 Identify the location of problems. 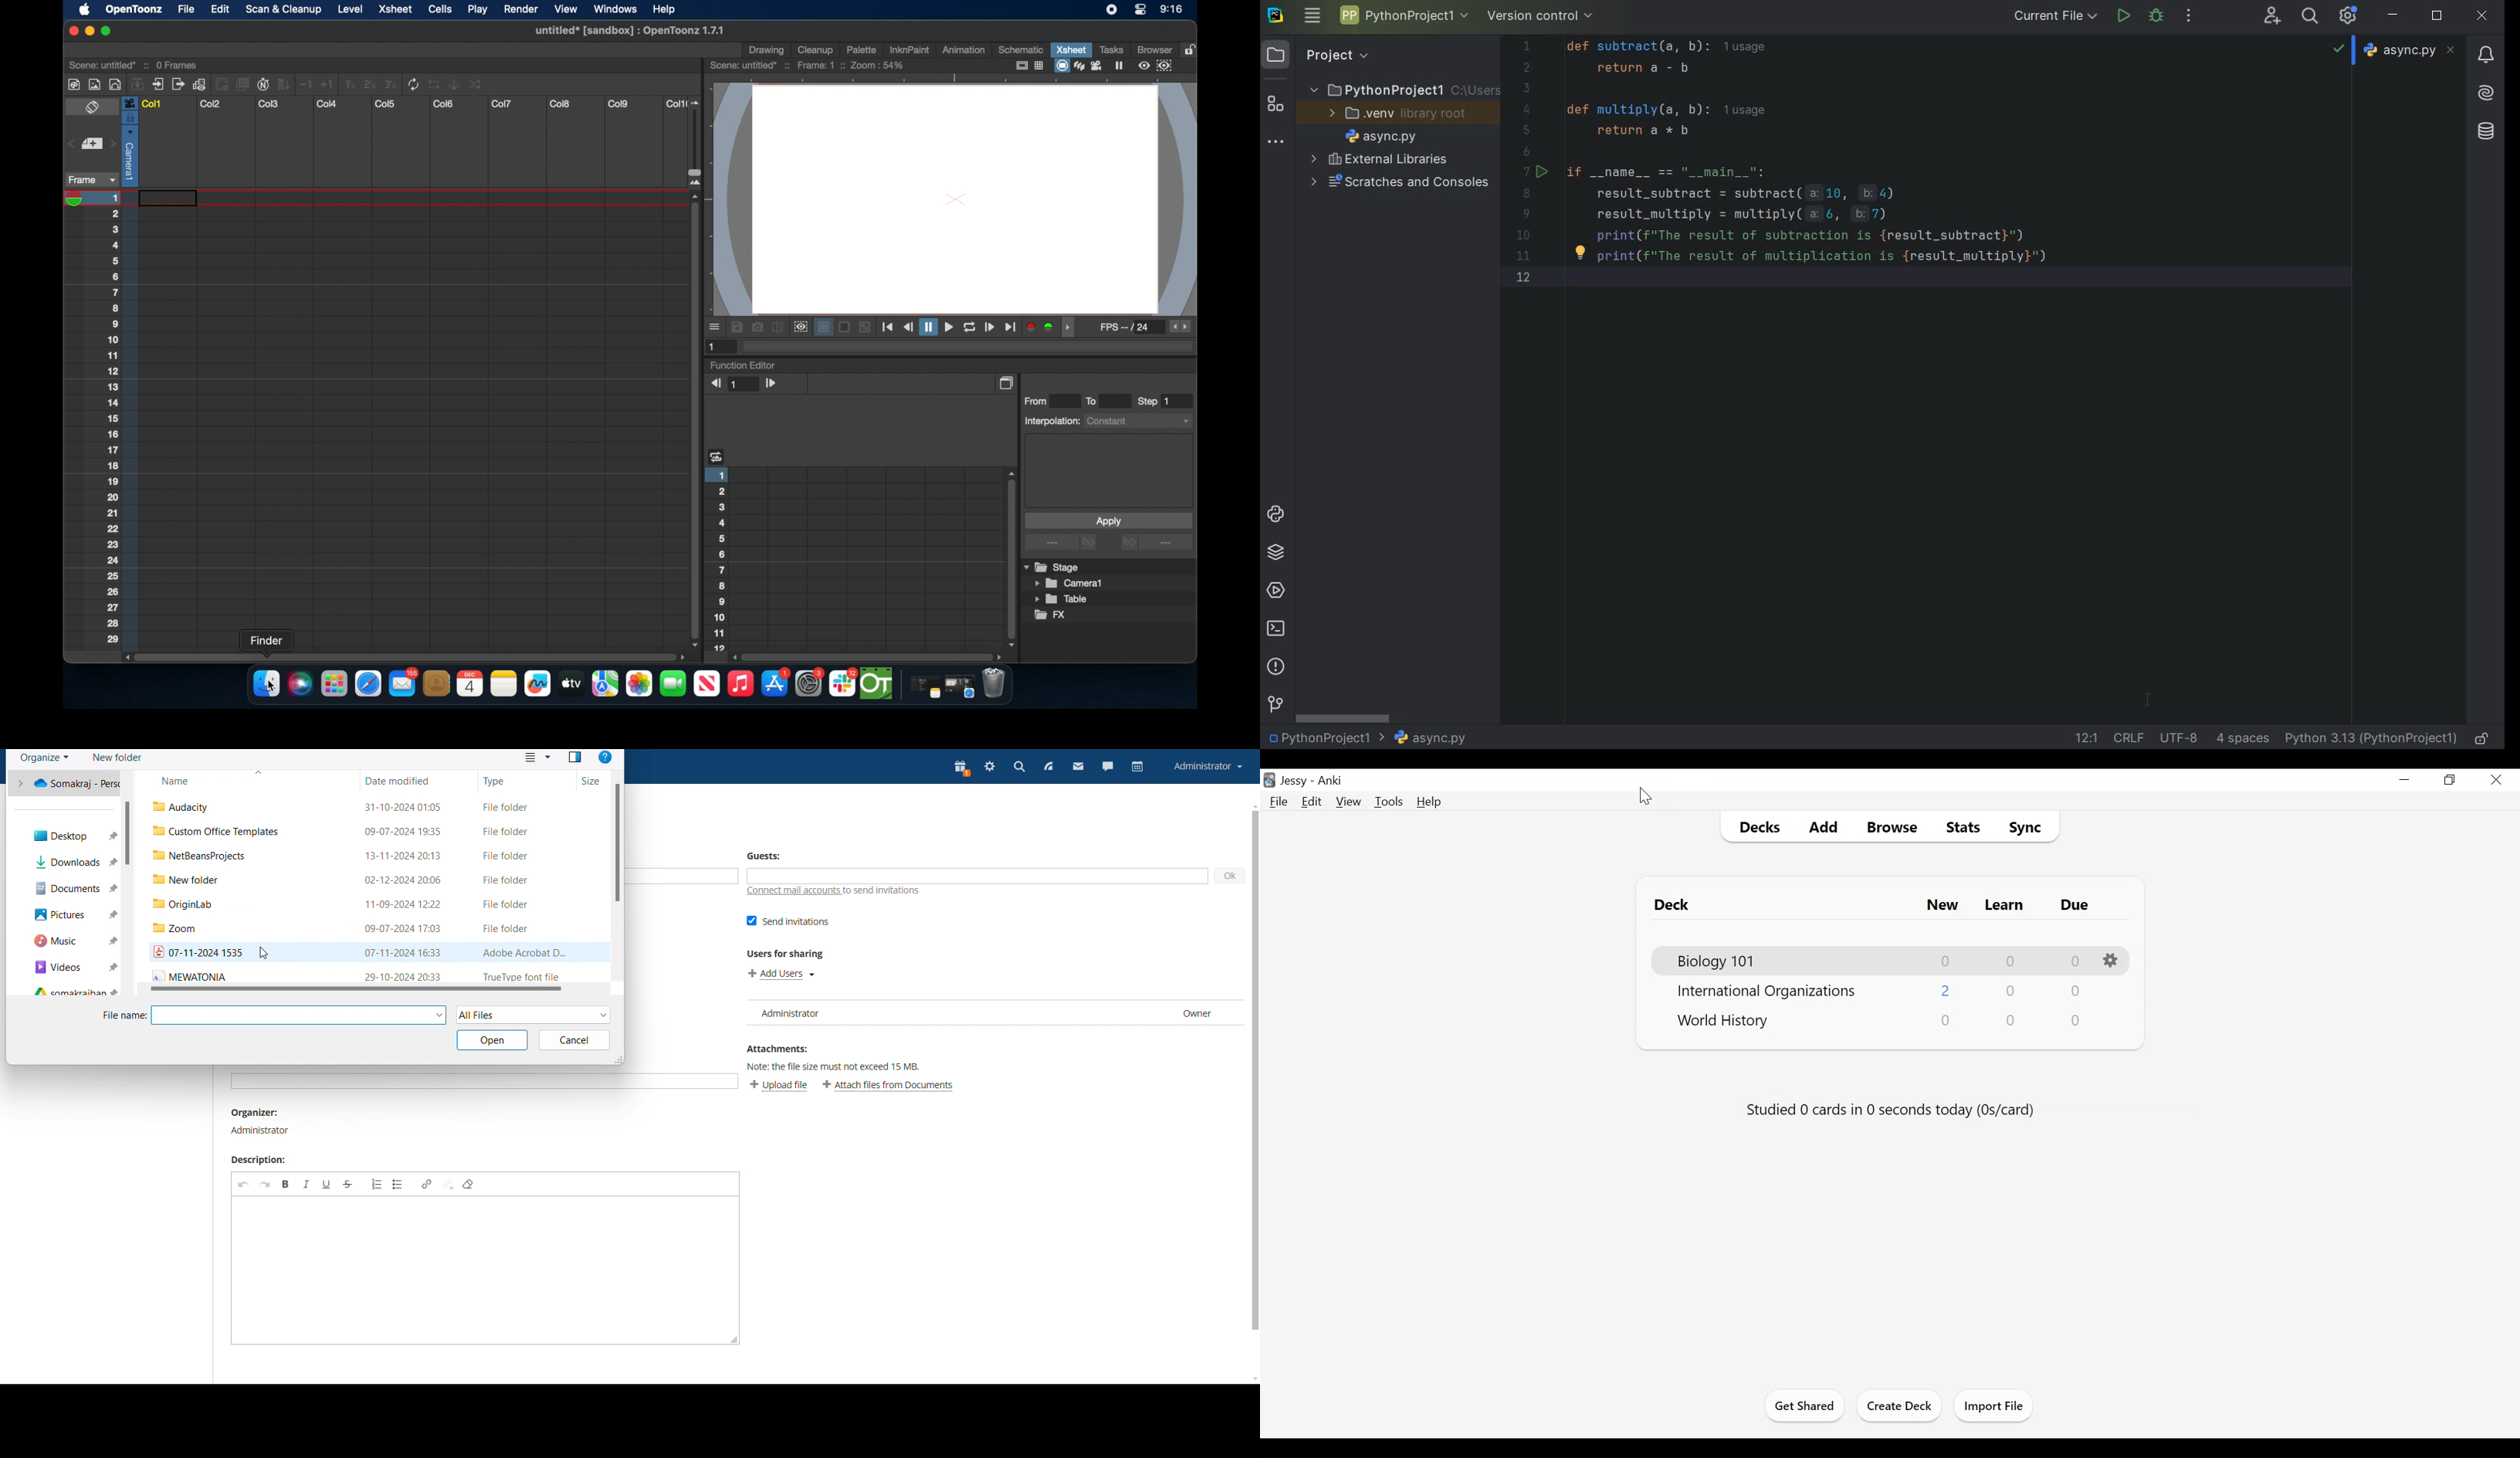
(1275, 665).